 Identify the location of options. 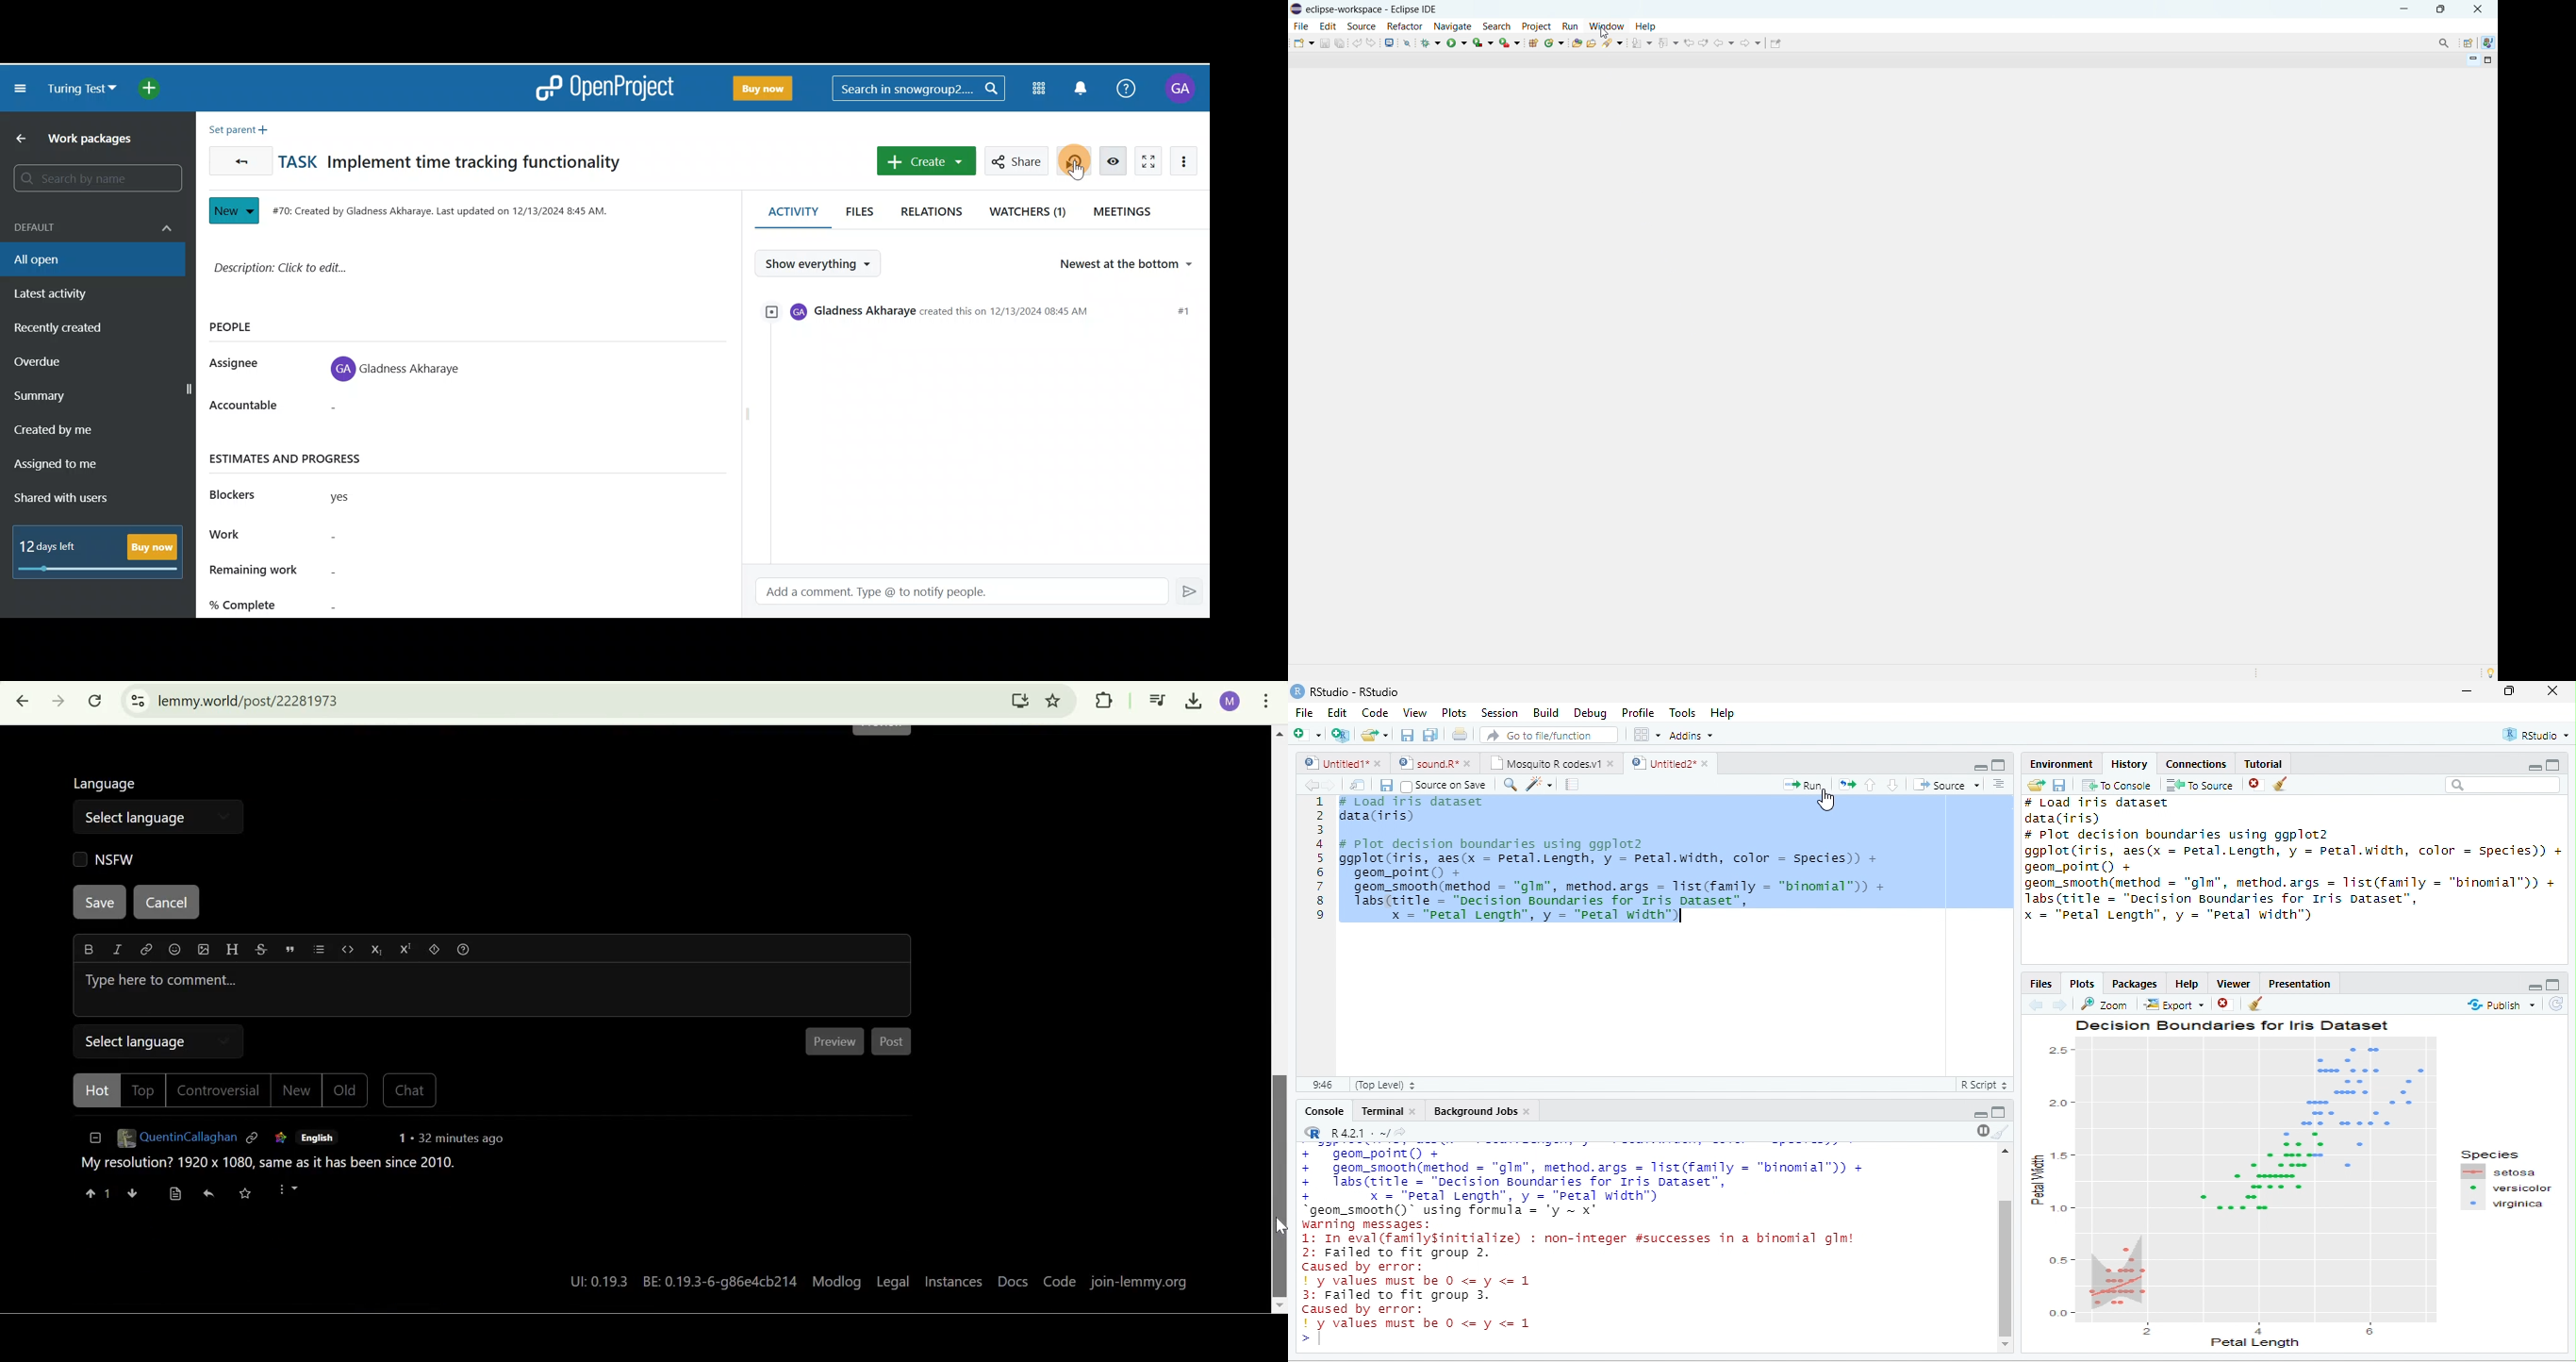
(1647, 735).